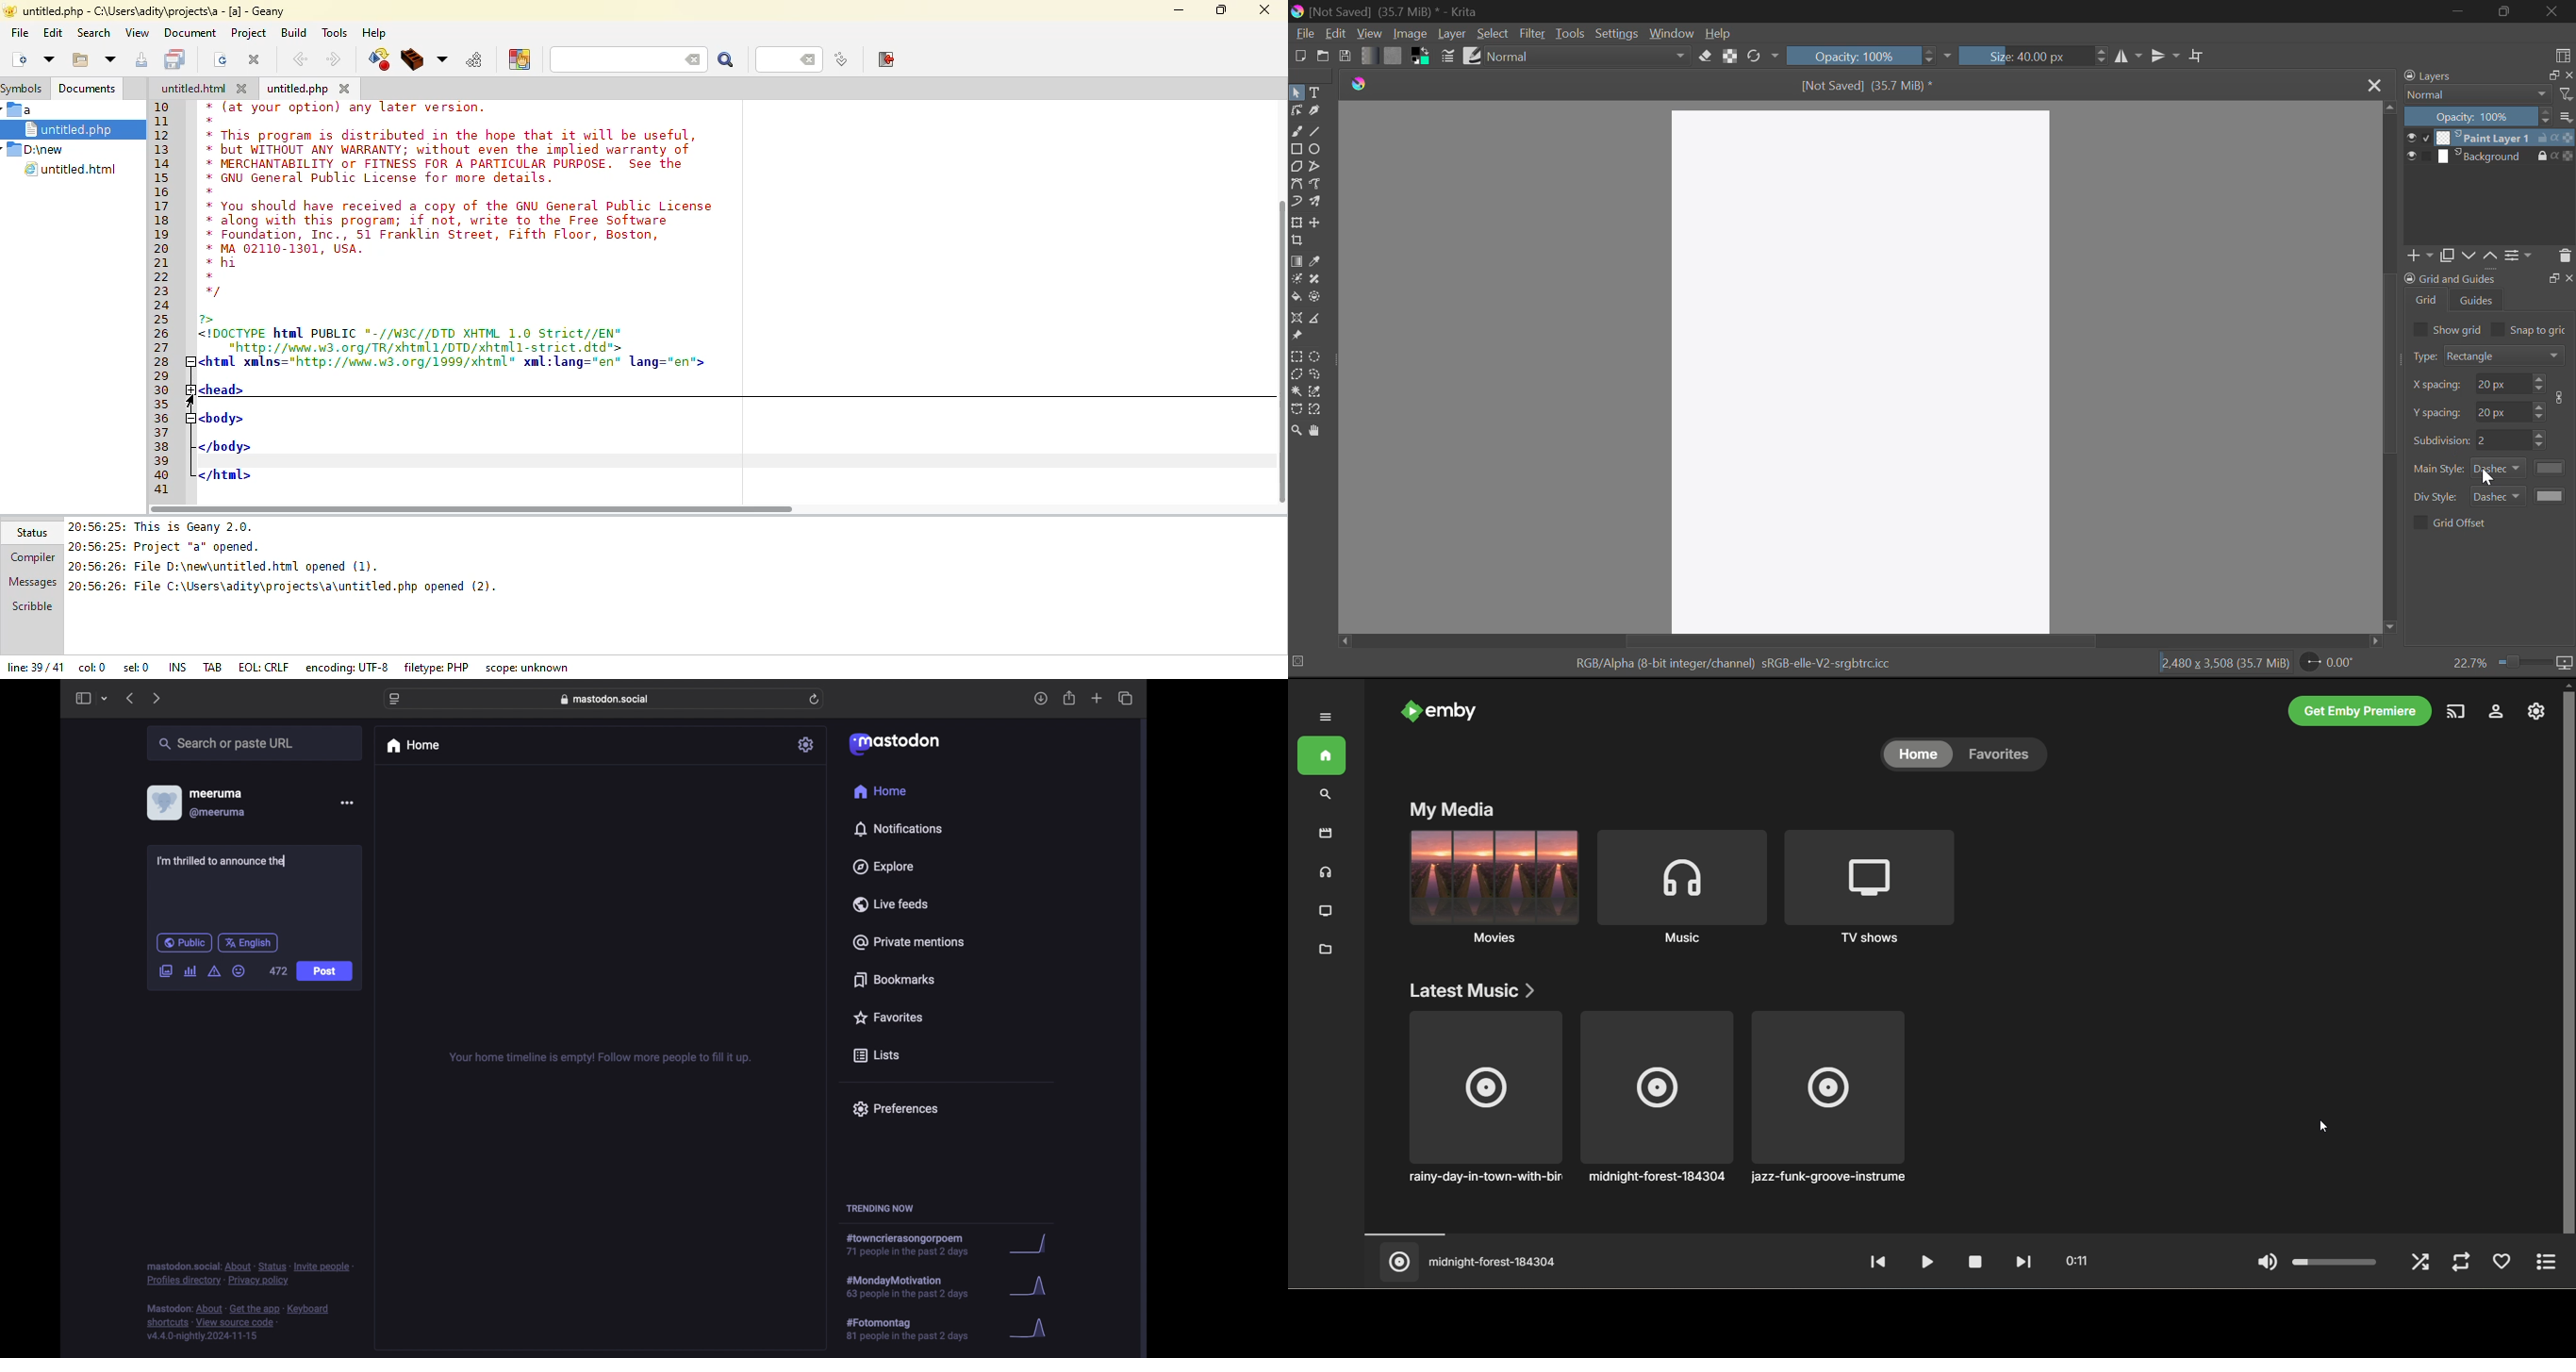  Describe the element at coordinates (2419, 523) in the screenshot. I see `checkbox` at that location.